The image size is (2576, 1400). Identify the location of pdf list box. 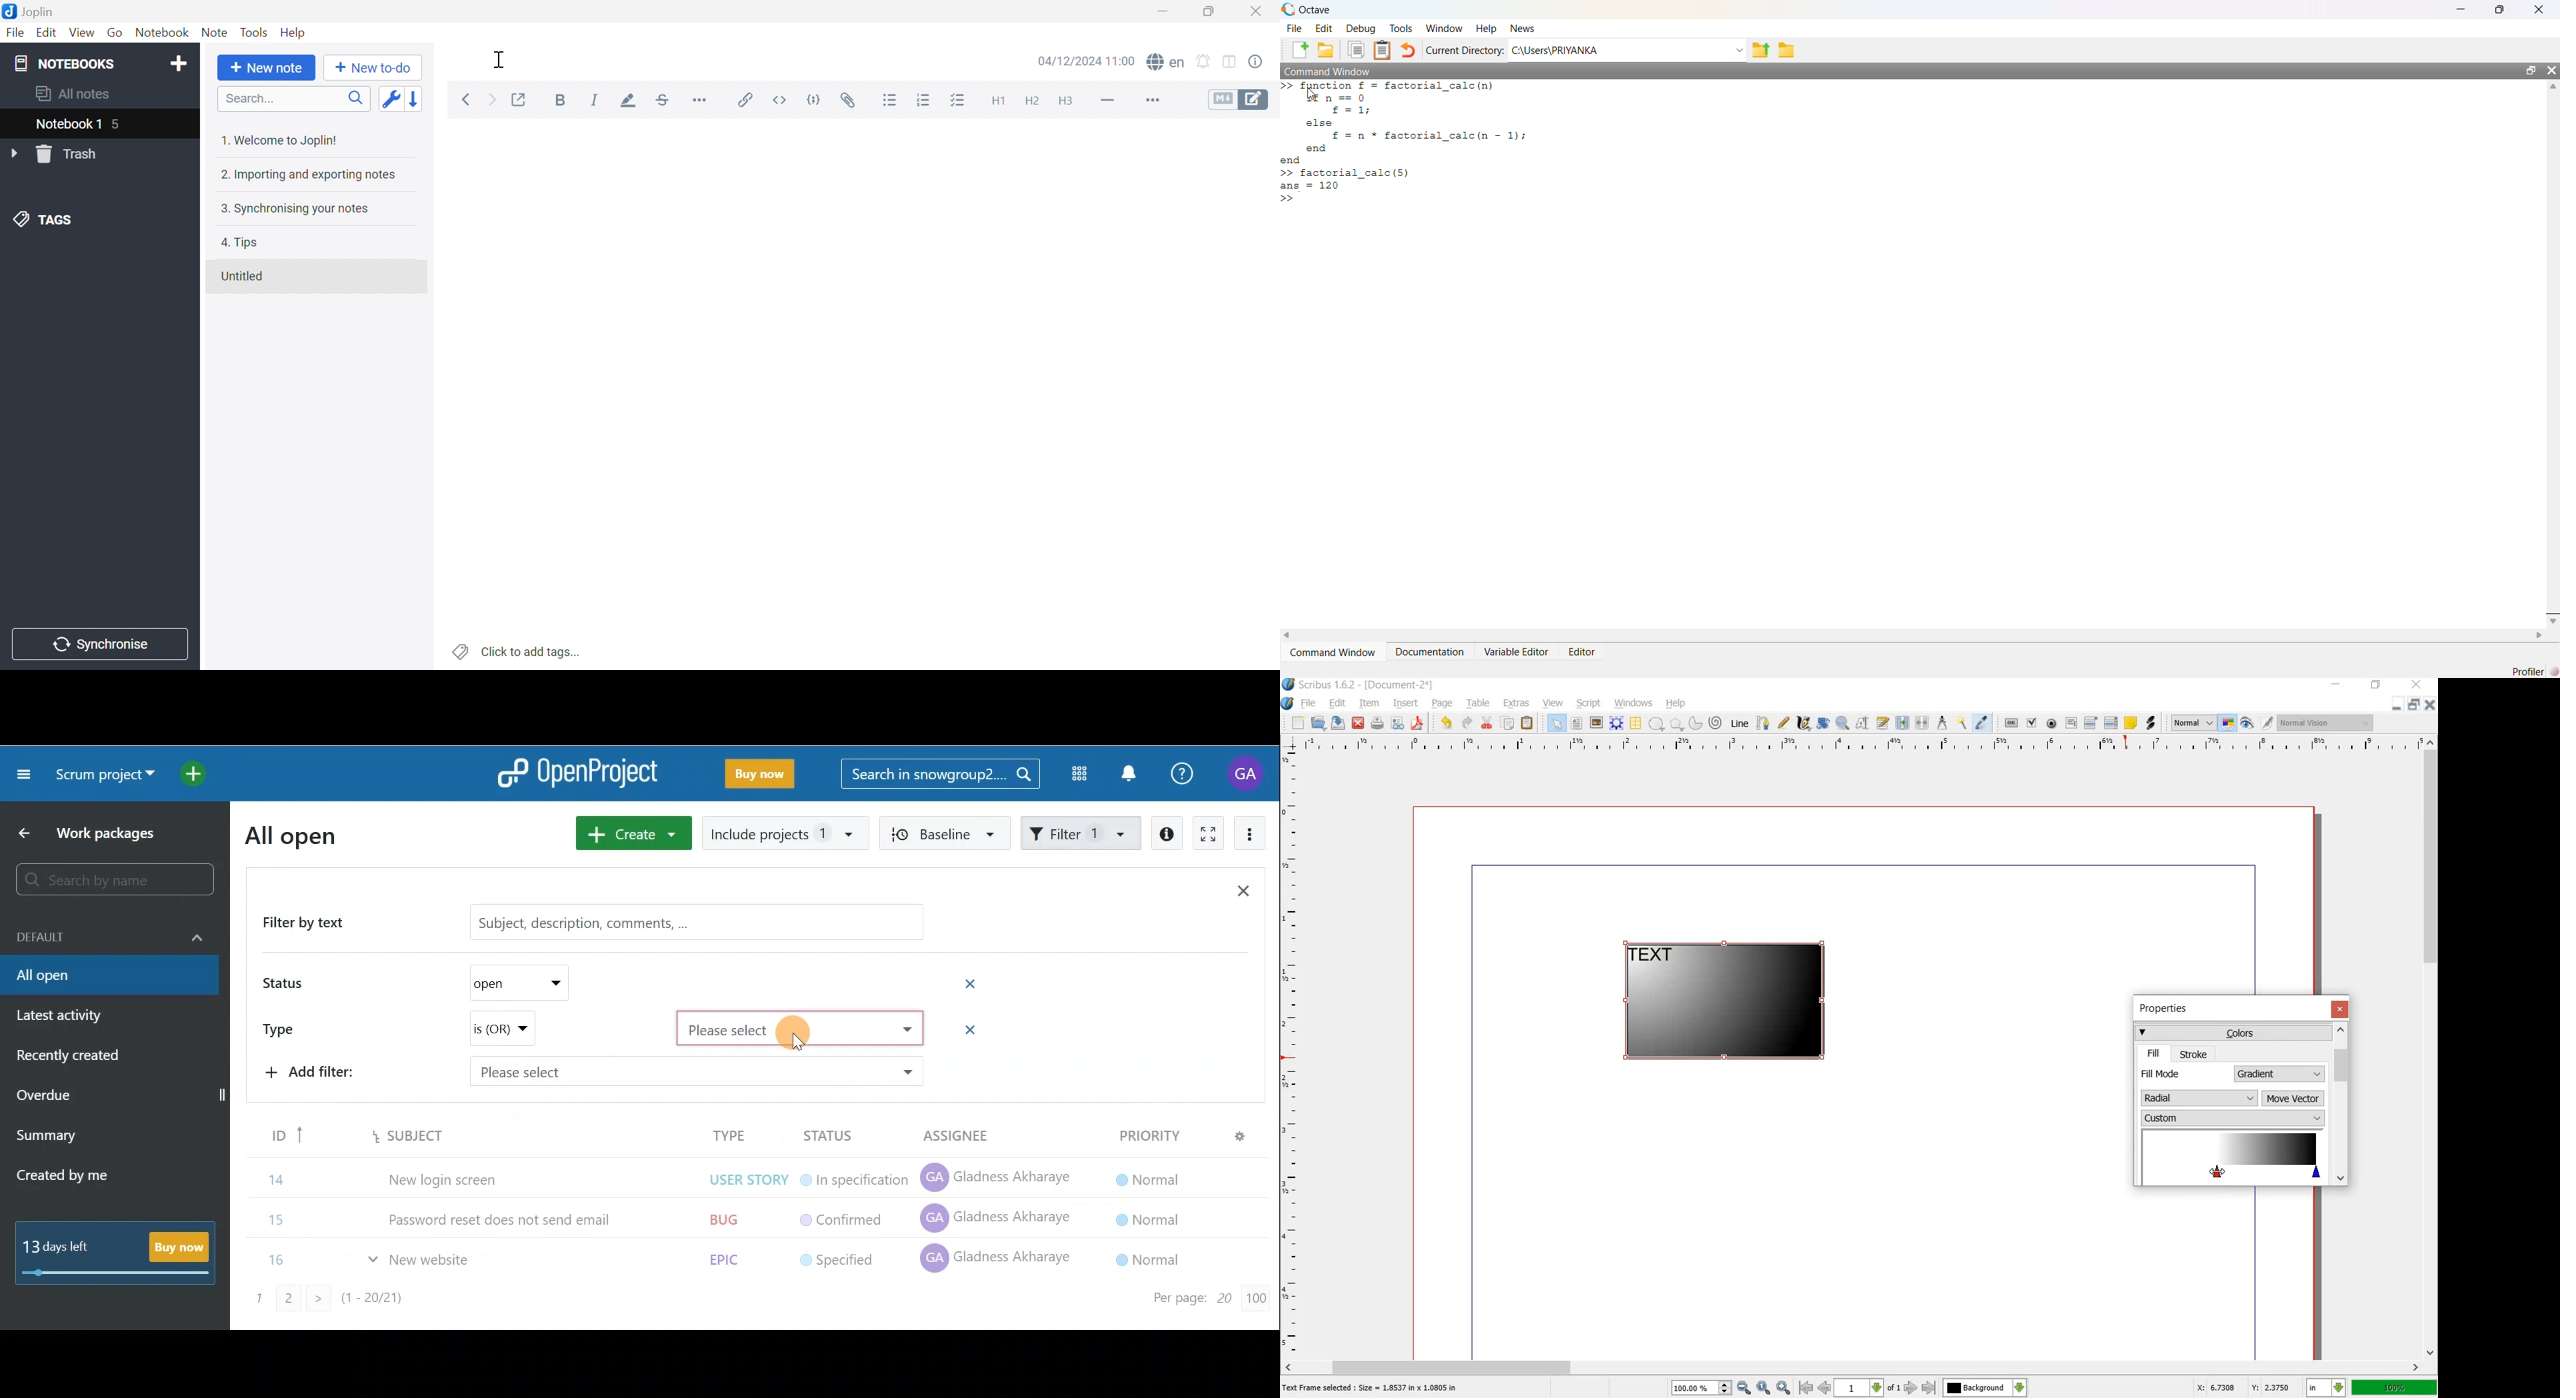
(2111, 722).